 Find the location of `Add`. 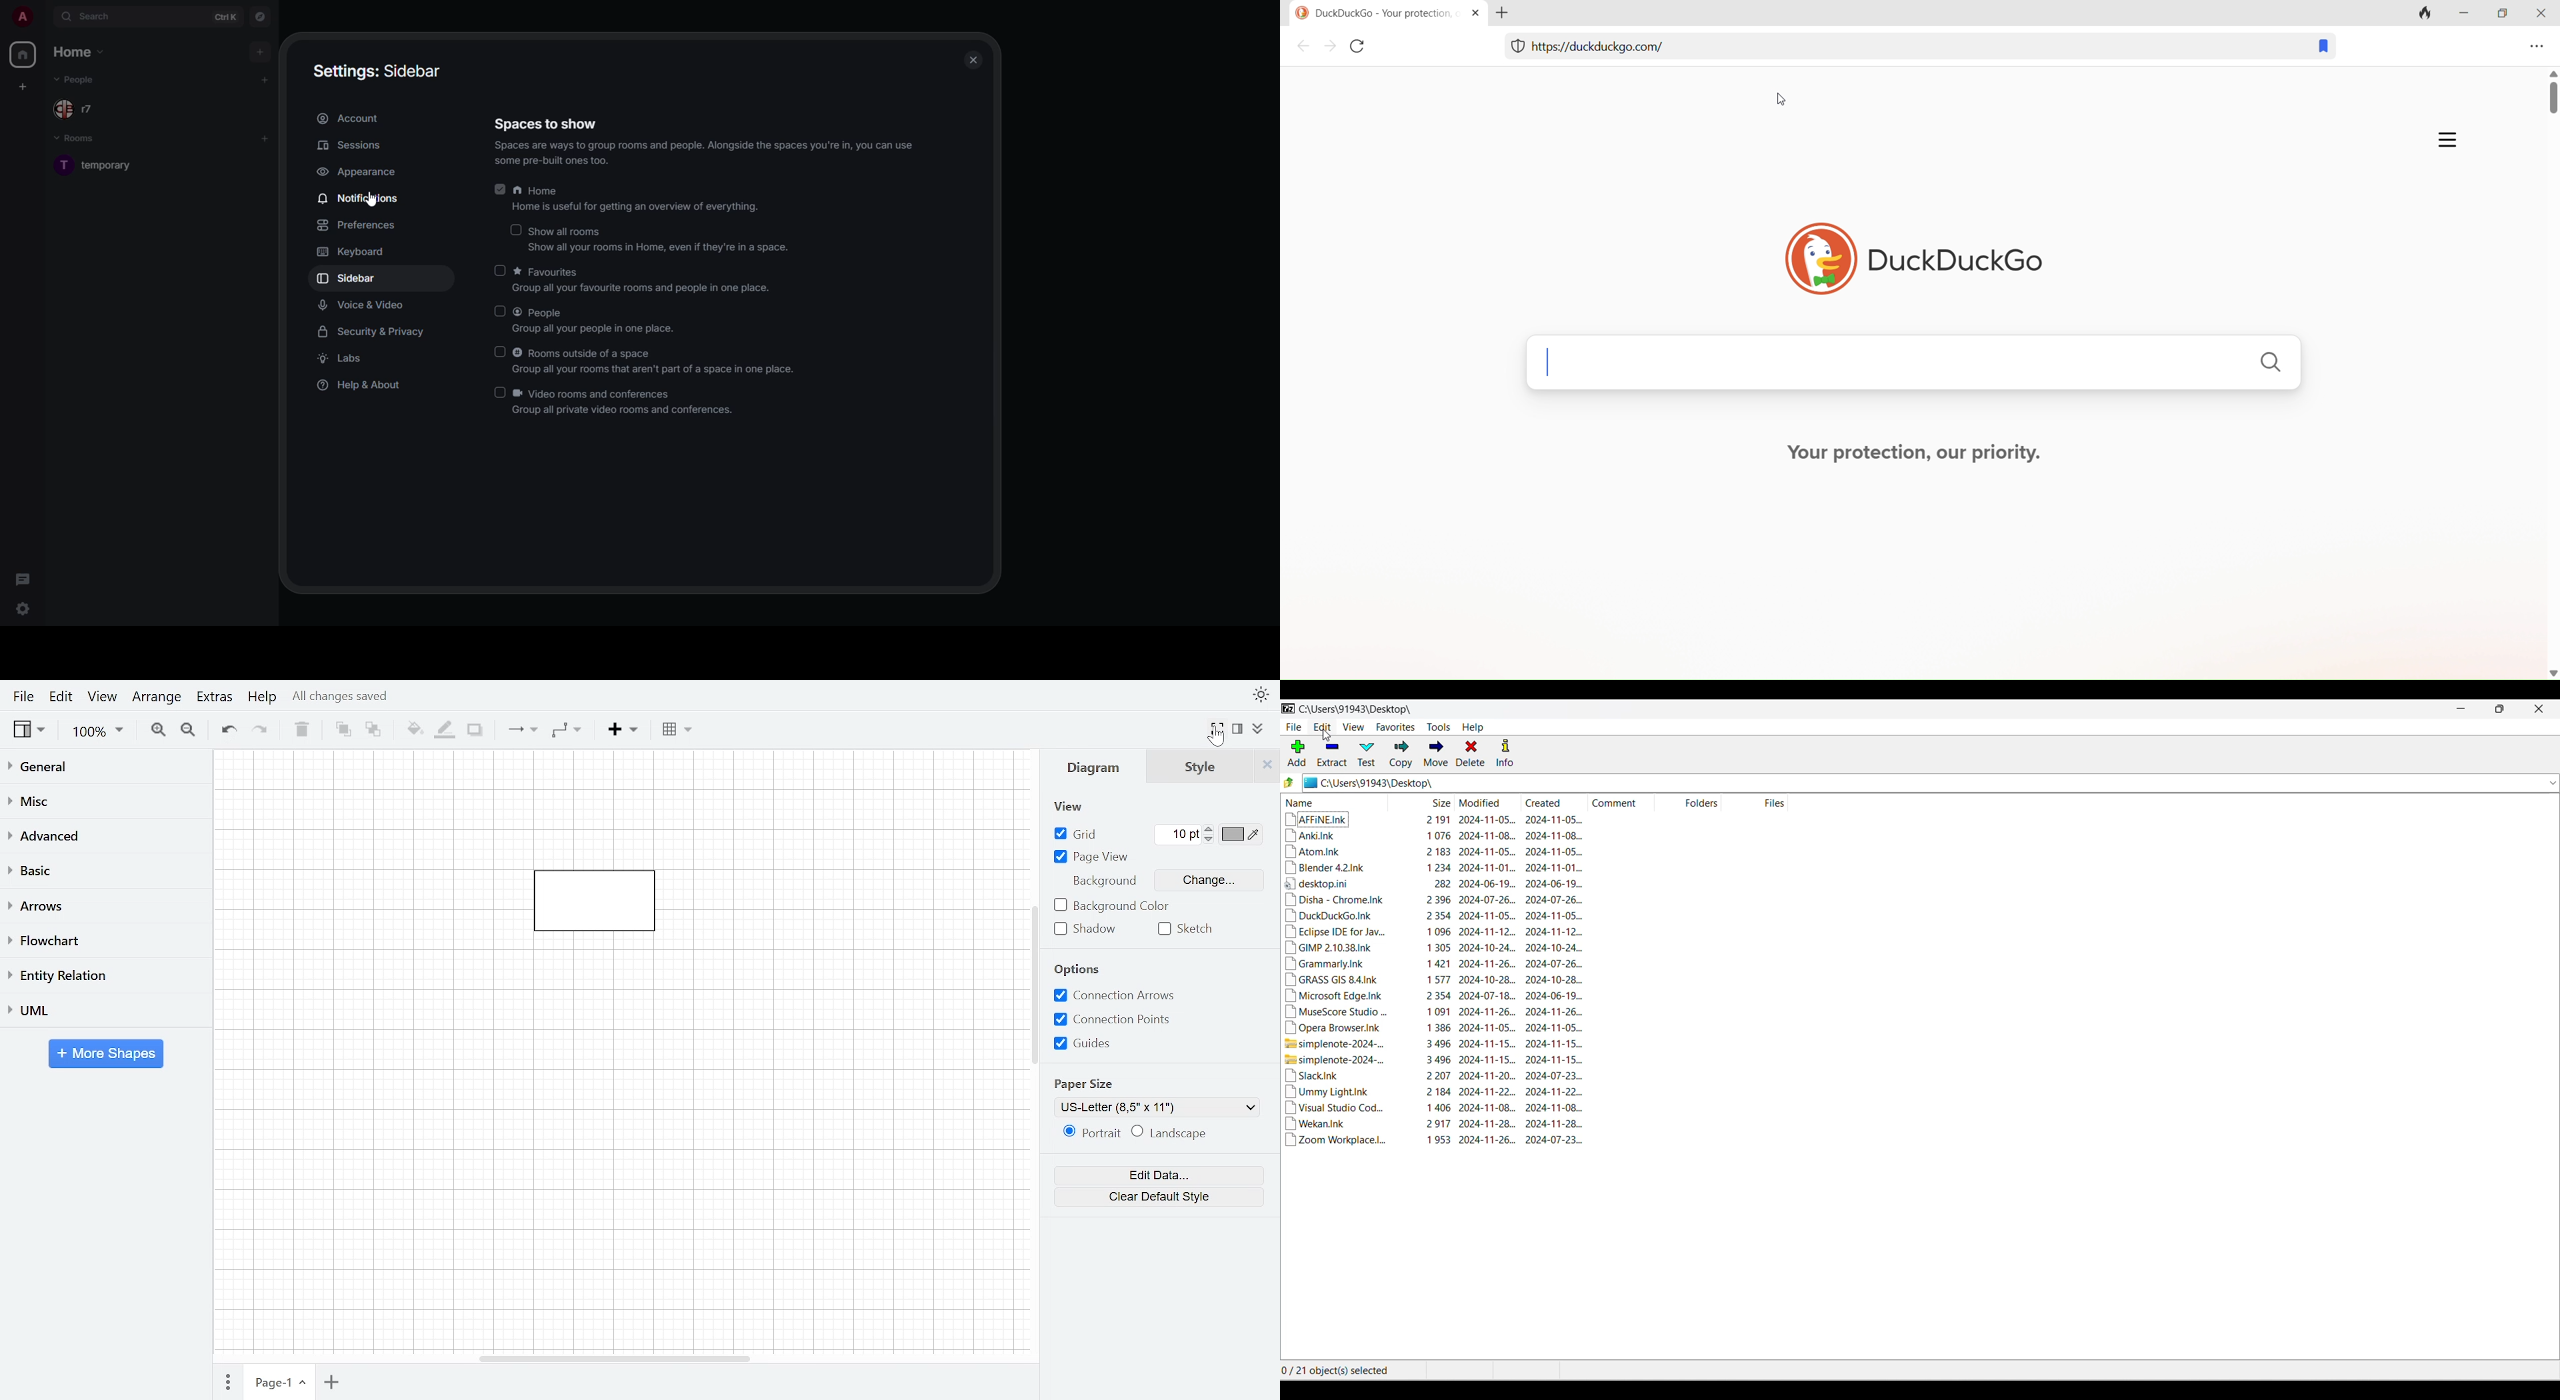

Add is located at coordinates (1297, 753).